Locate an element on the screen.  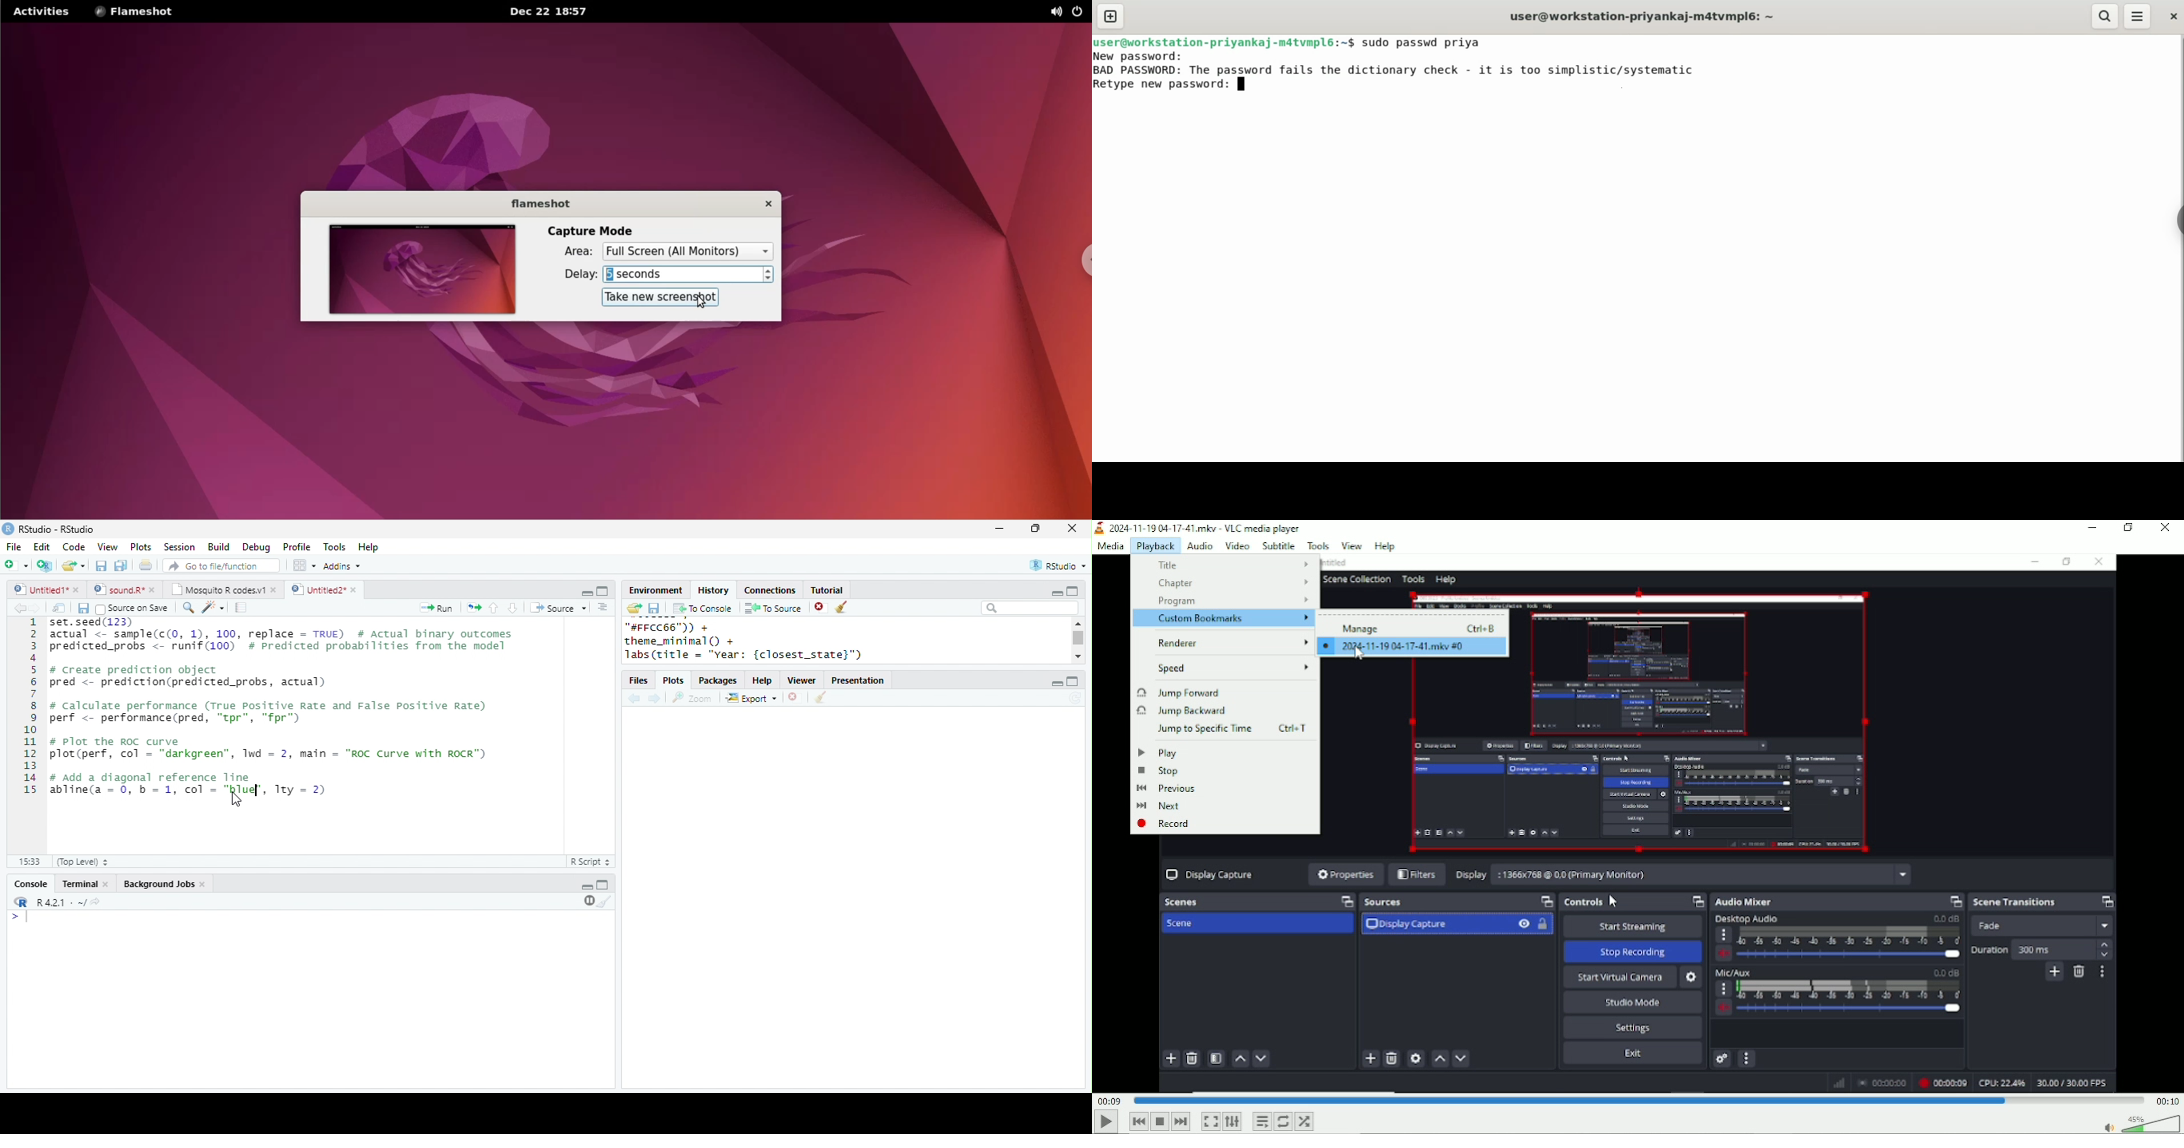
save is located at coordinates (83, 609).